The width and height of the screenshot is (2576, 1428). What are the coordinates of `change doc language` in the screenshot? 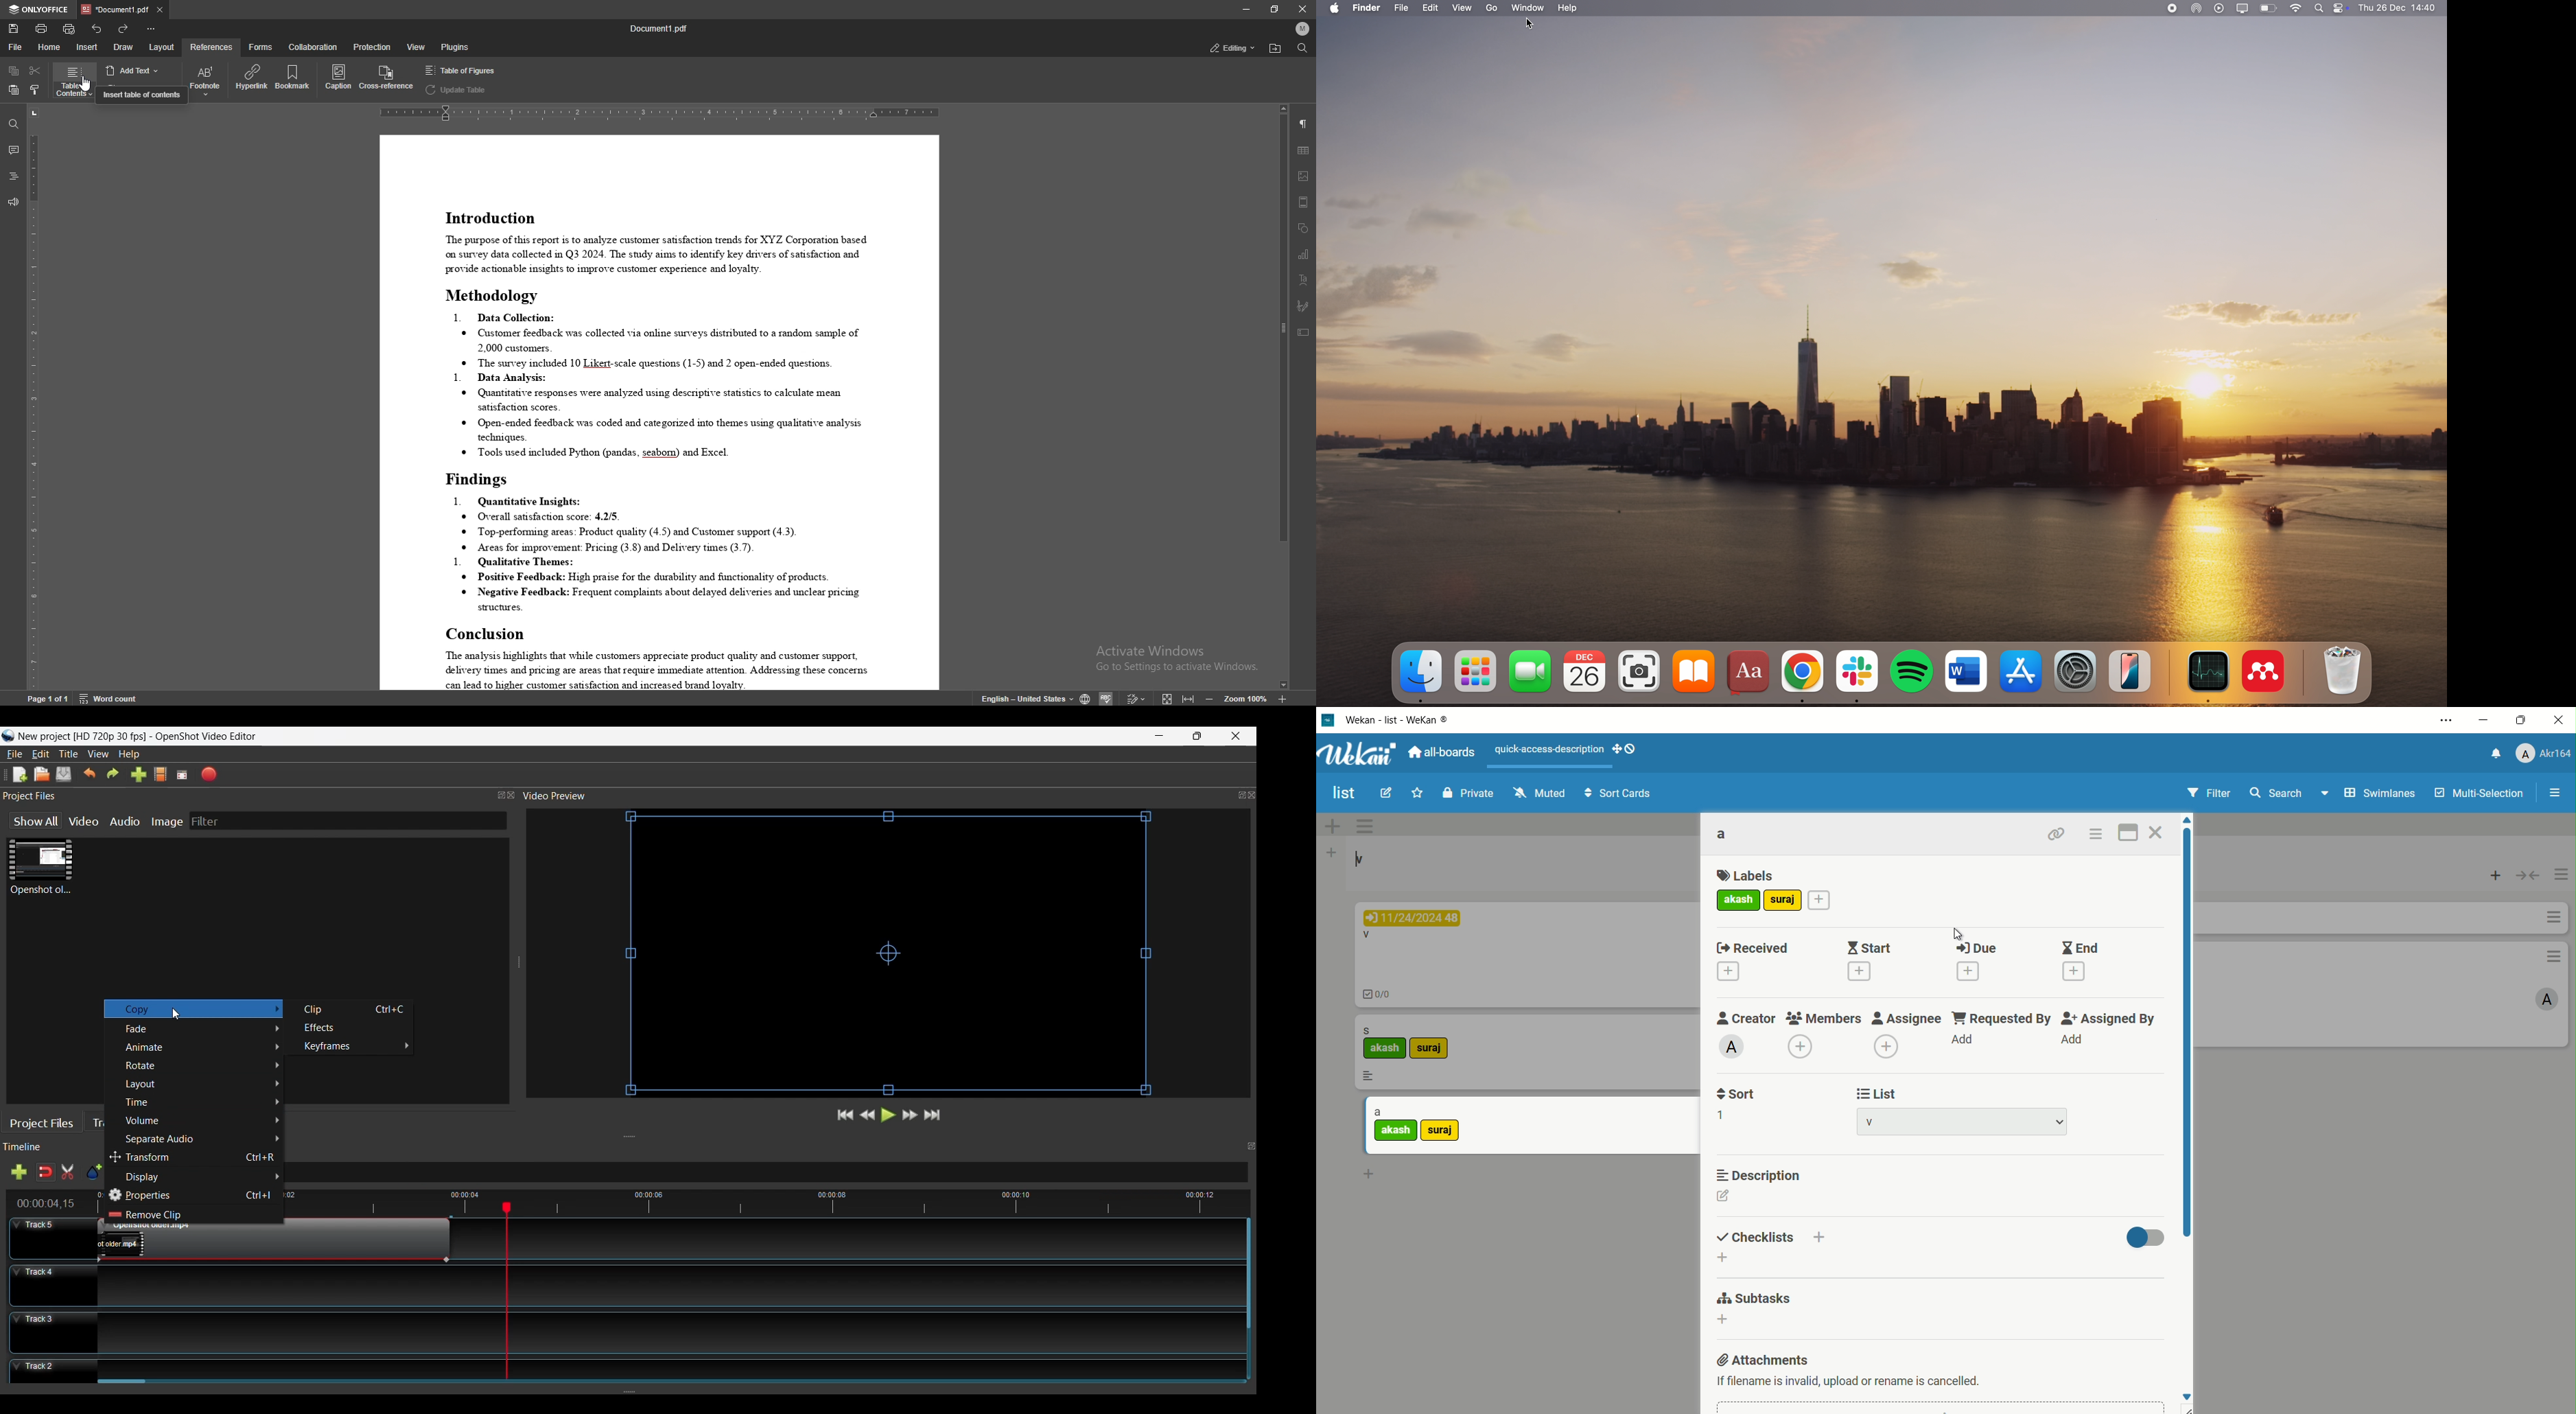 It's located at (1084, 699).